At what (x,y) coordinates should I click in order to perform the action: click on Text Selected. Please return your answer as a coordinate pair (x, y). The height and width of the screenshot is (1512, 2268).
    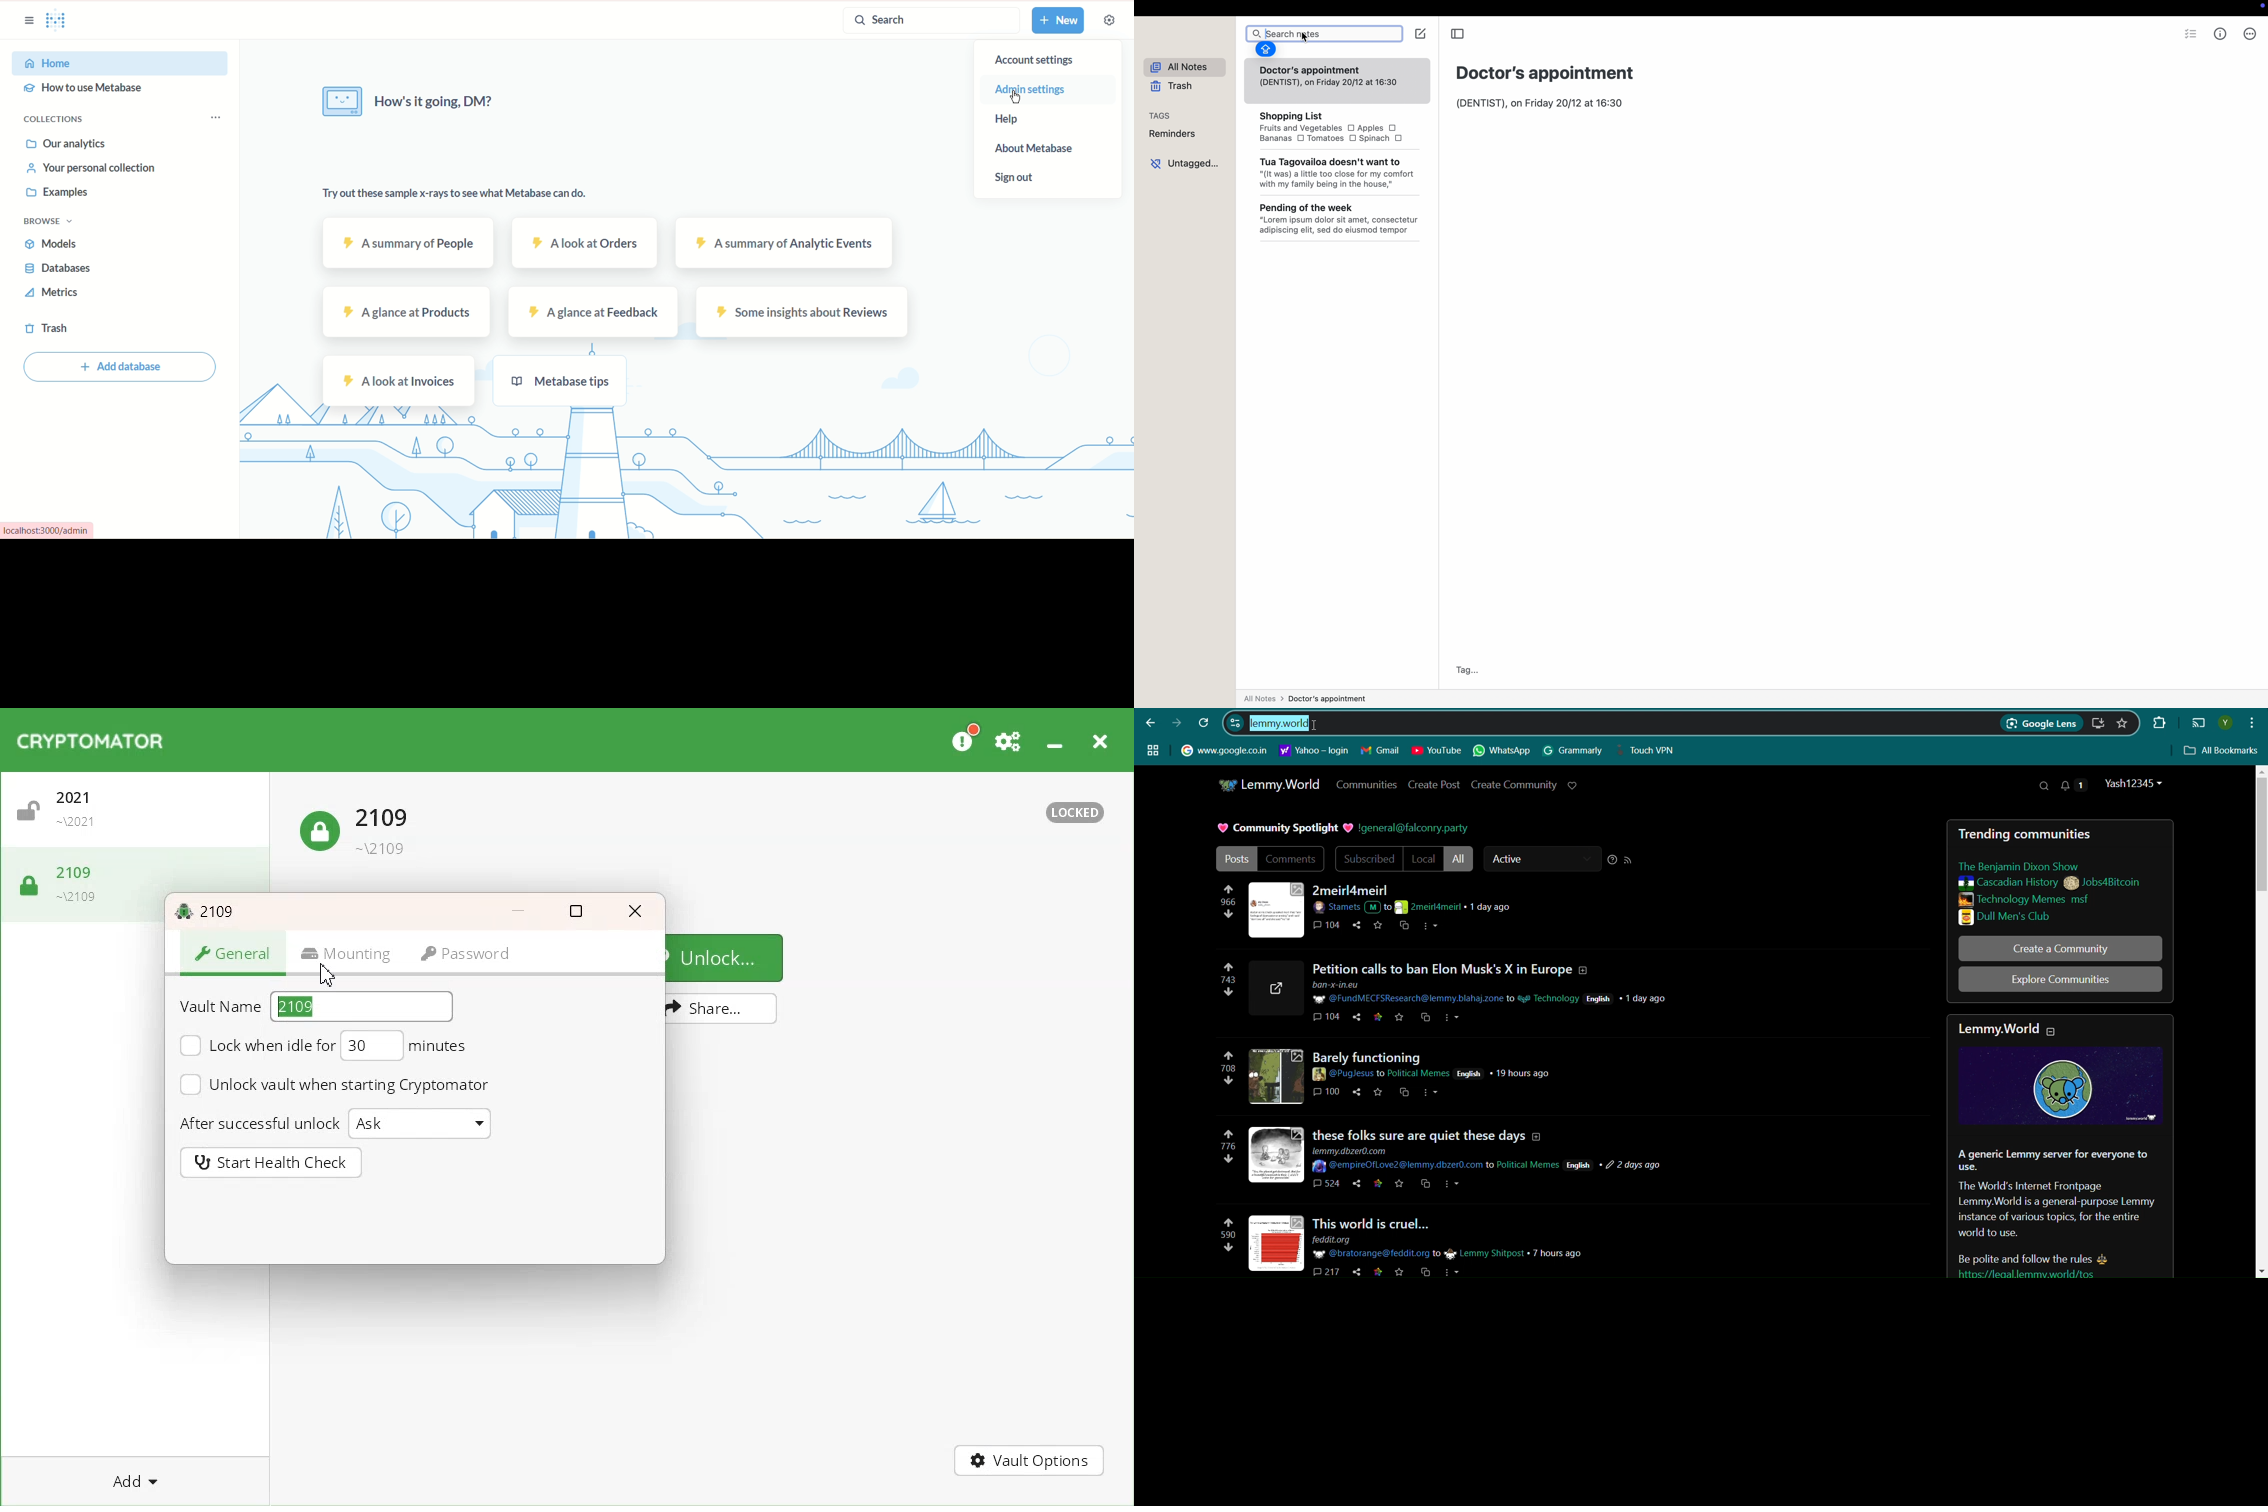
    Looking at the image, I should click on (1276, 723).